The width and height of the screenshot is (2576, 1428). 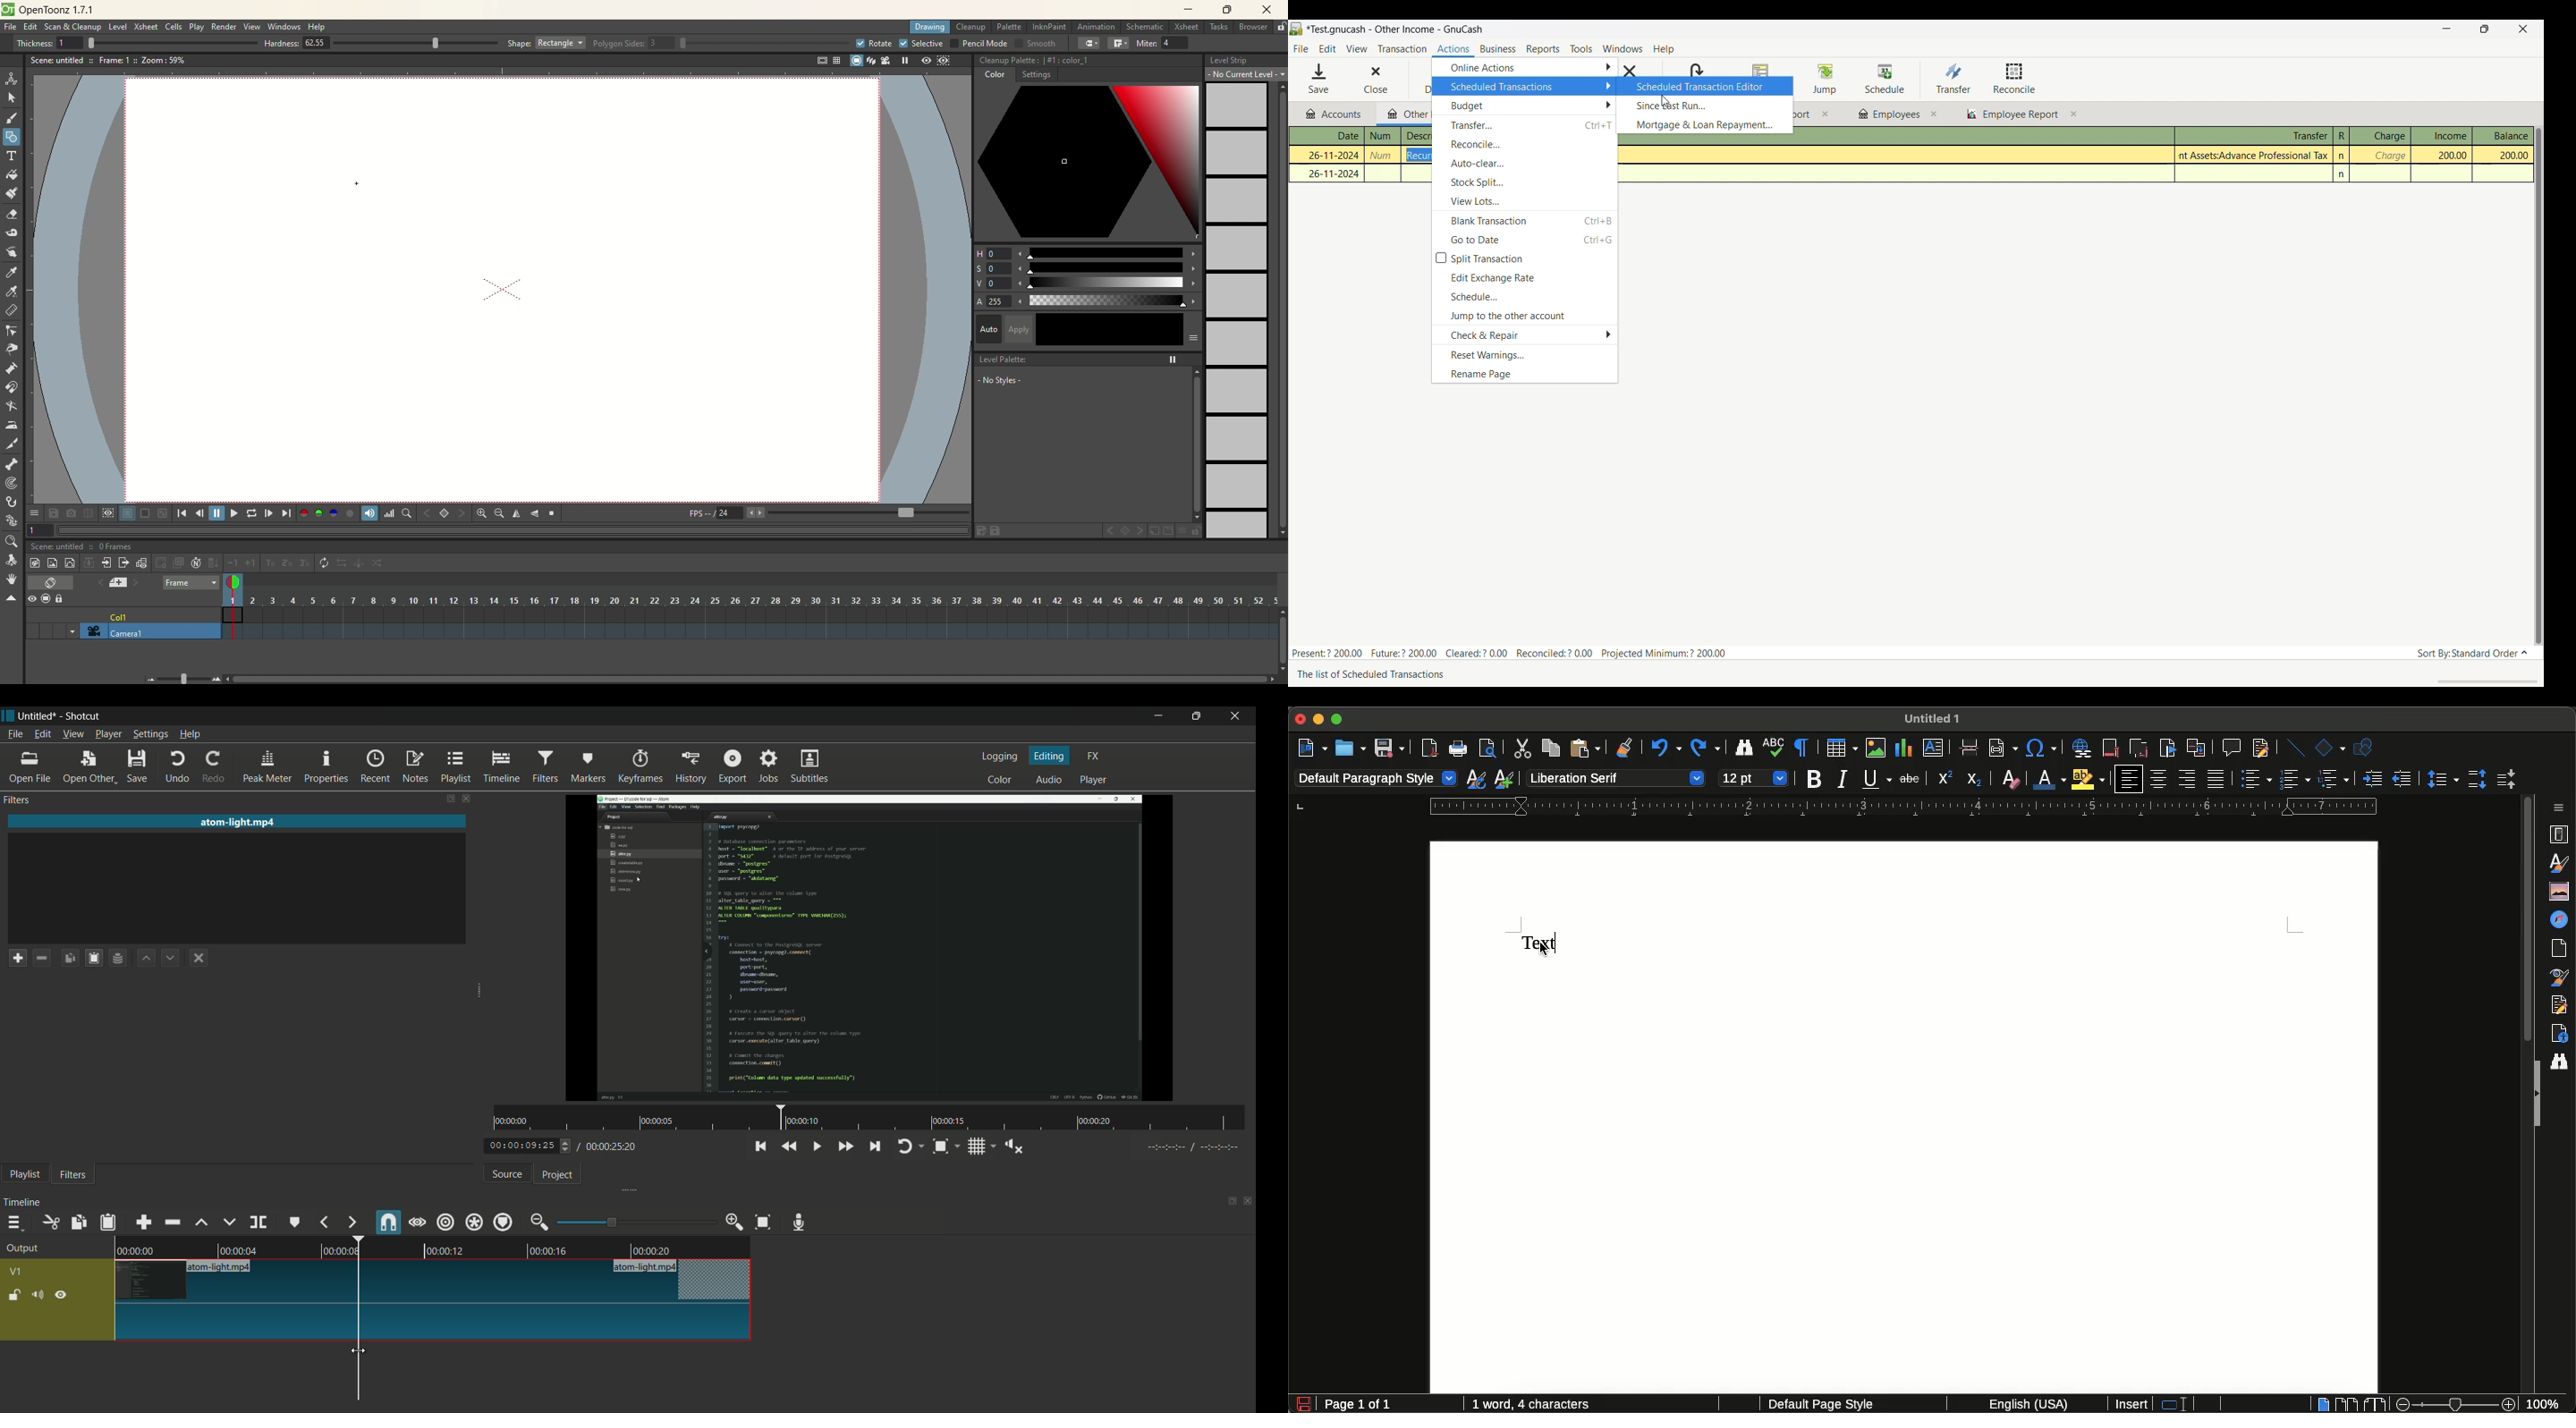 I want to click on Business menu, so click(x=1498, y=50).